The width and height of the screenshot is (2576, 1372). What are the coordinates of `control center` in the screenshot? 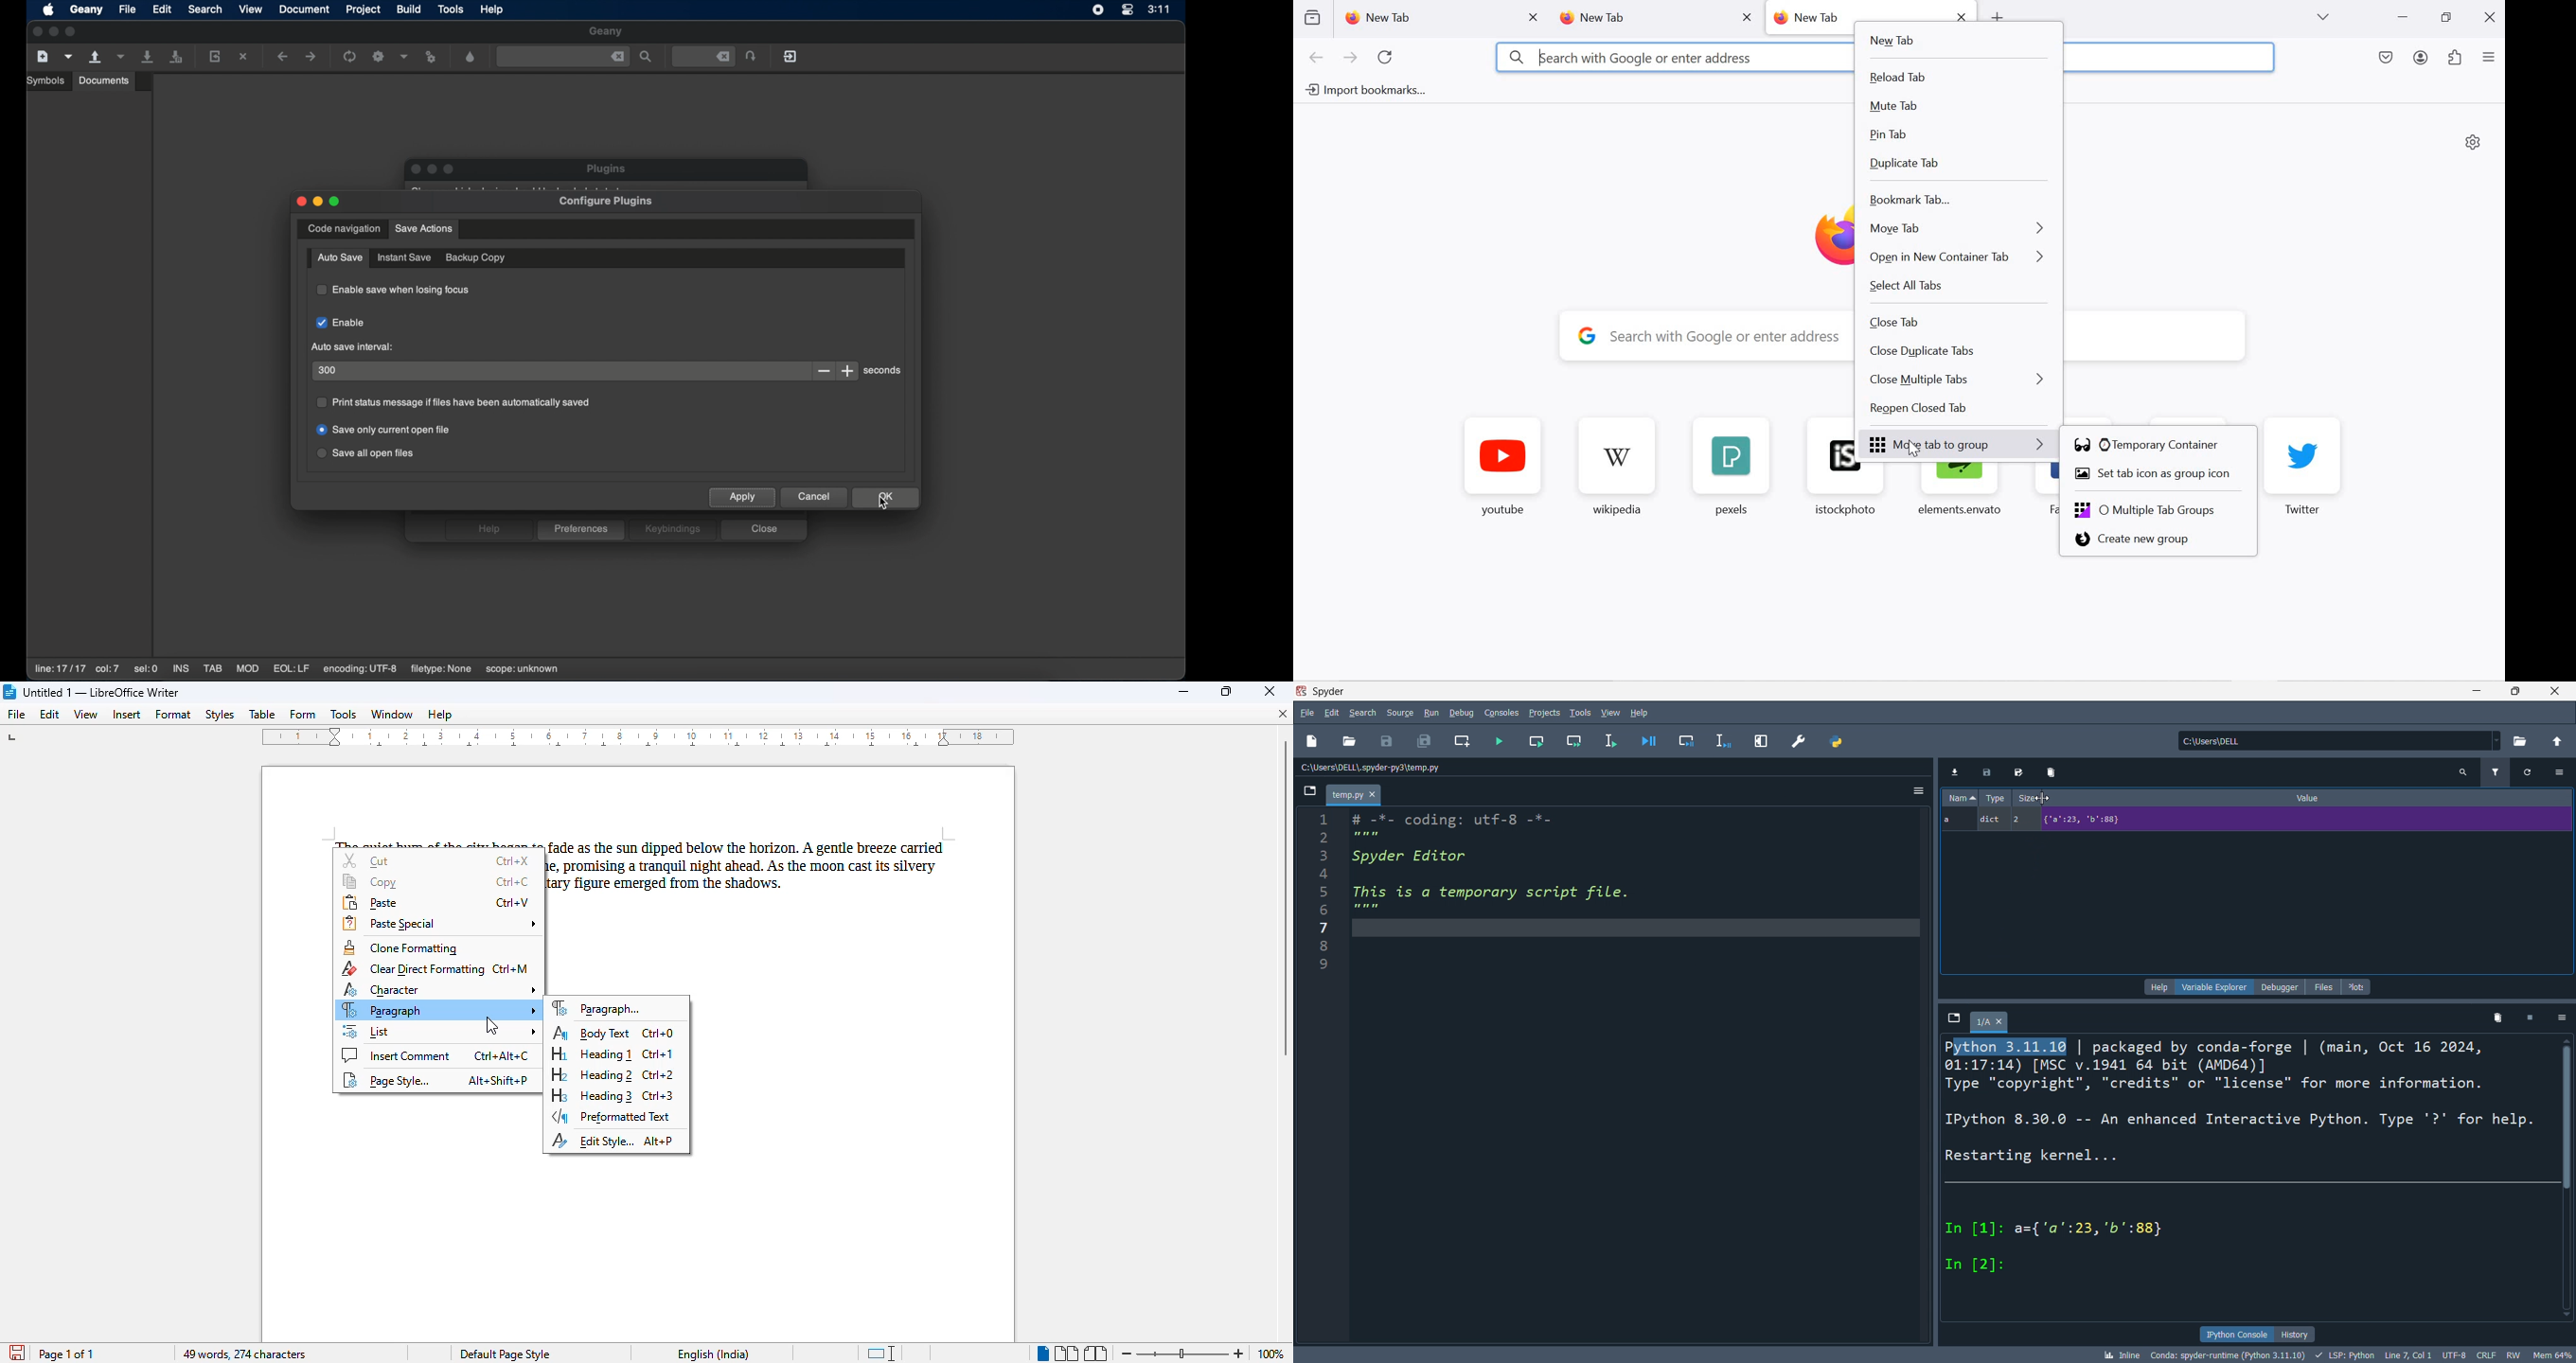 It's located at (1127, 11).